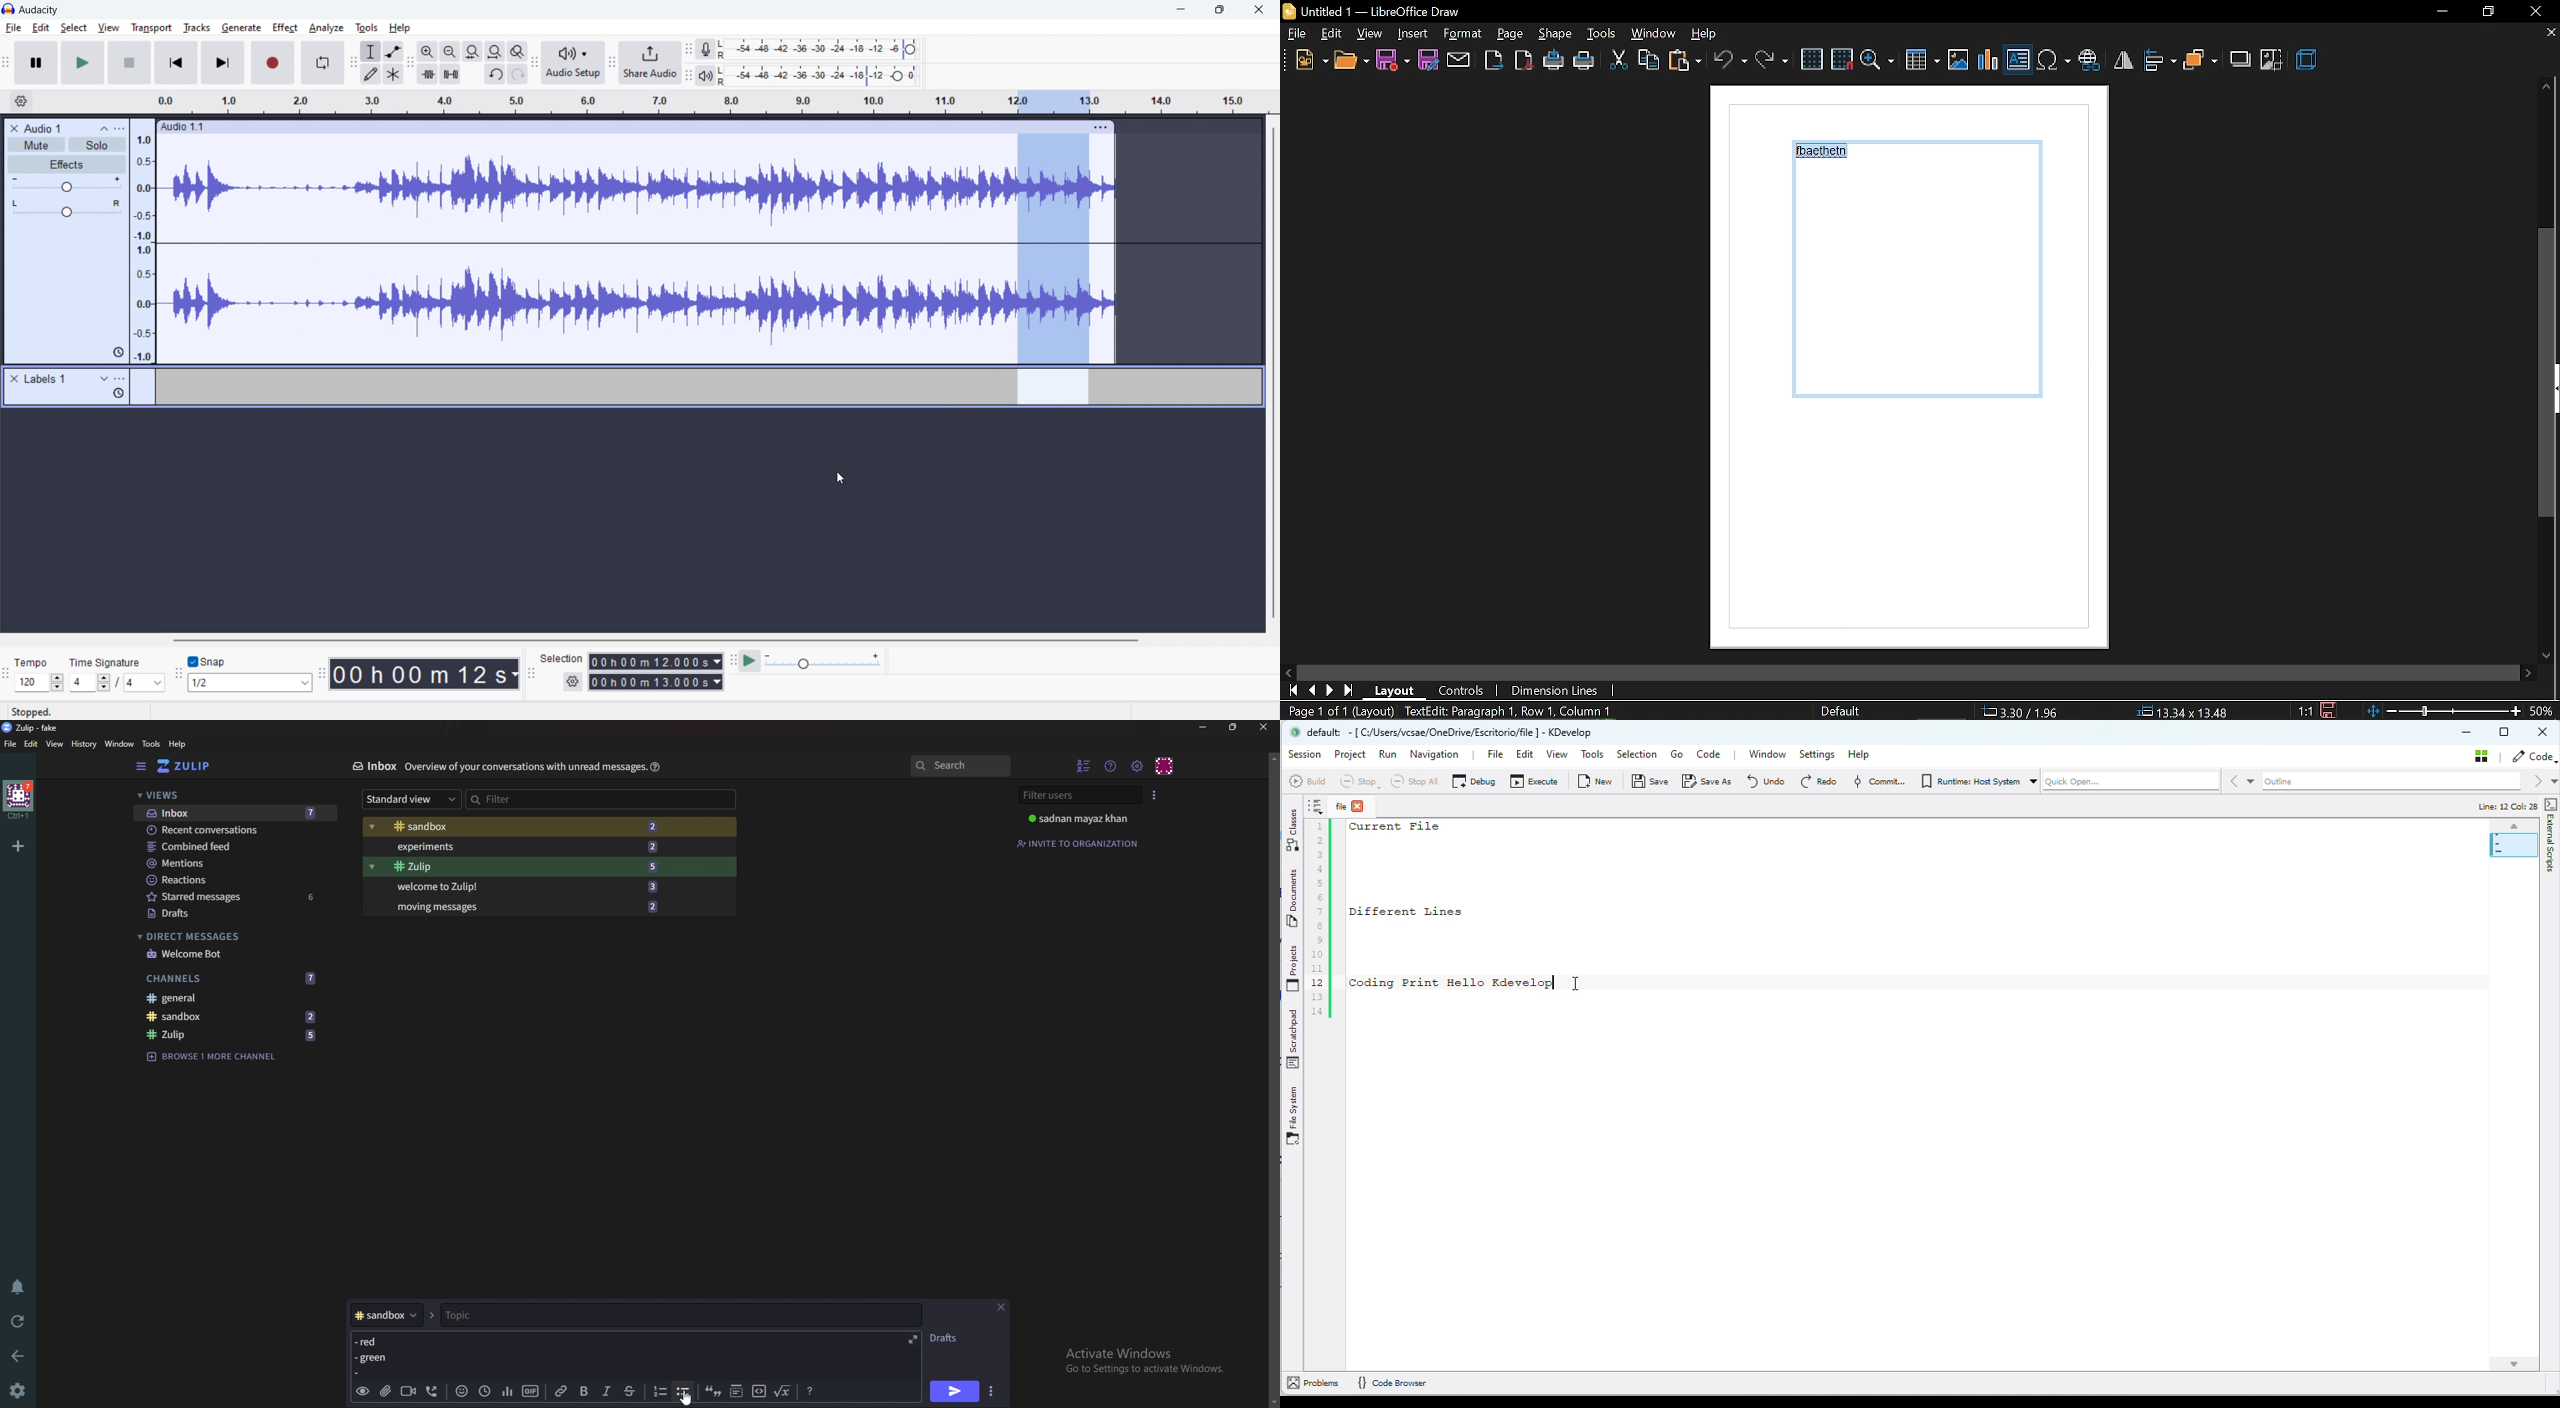 Image resolution: width=2576 pixels, height=1428 pixels. Describe the element at coordinates (529, 674) in the screenshot. I see `selection toolbar` at that location.